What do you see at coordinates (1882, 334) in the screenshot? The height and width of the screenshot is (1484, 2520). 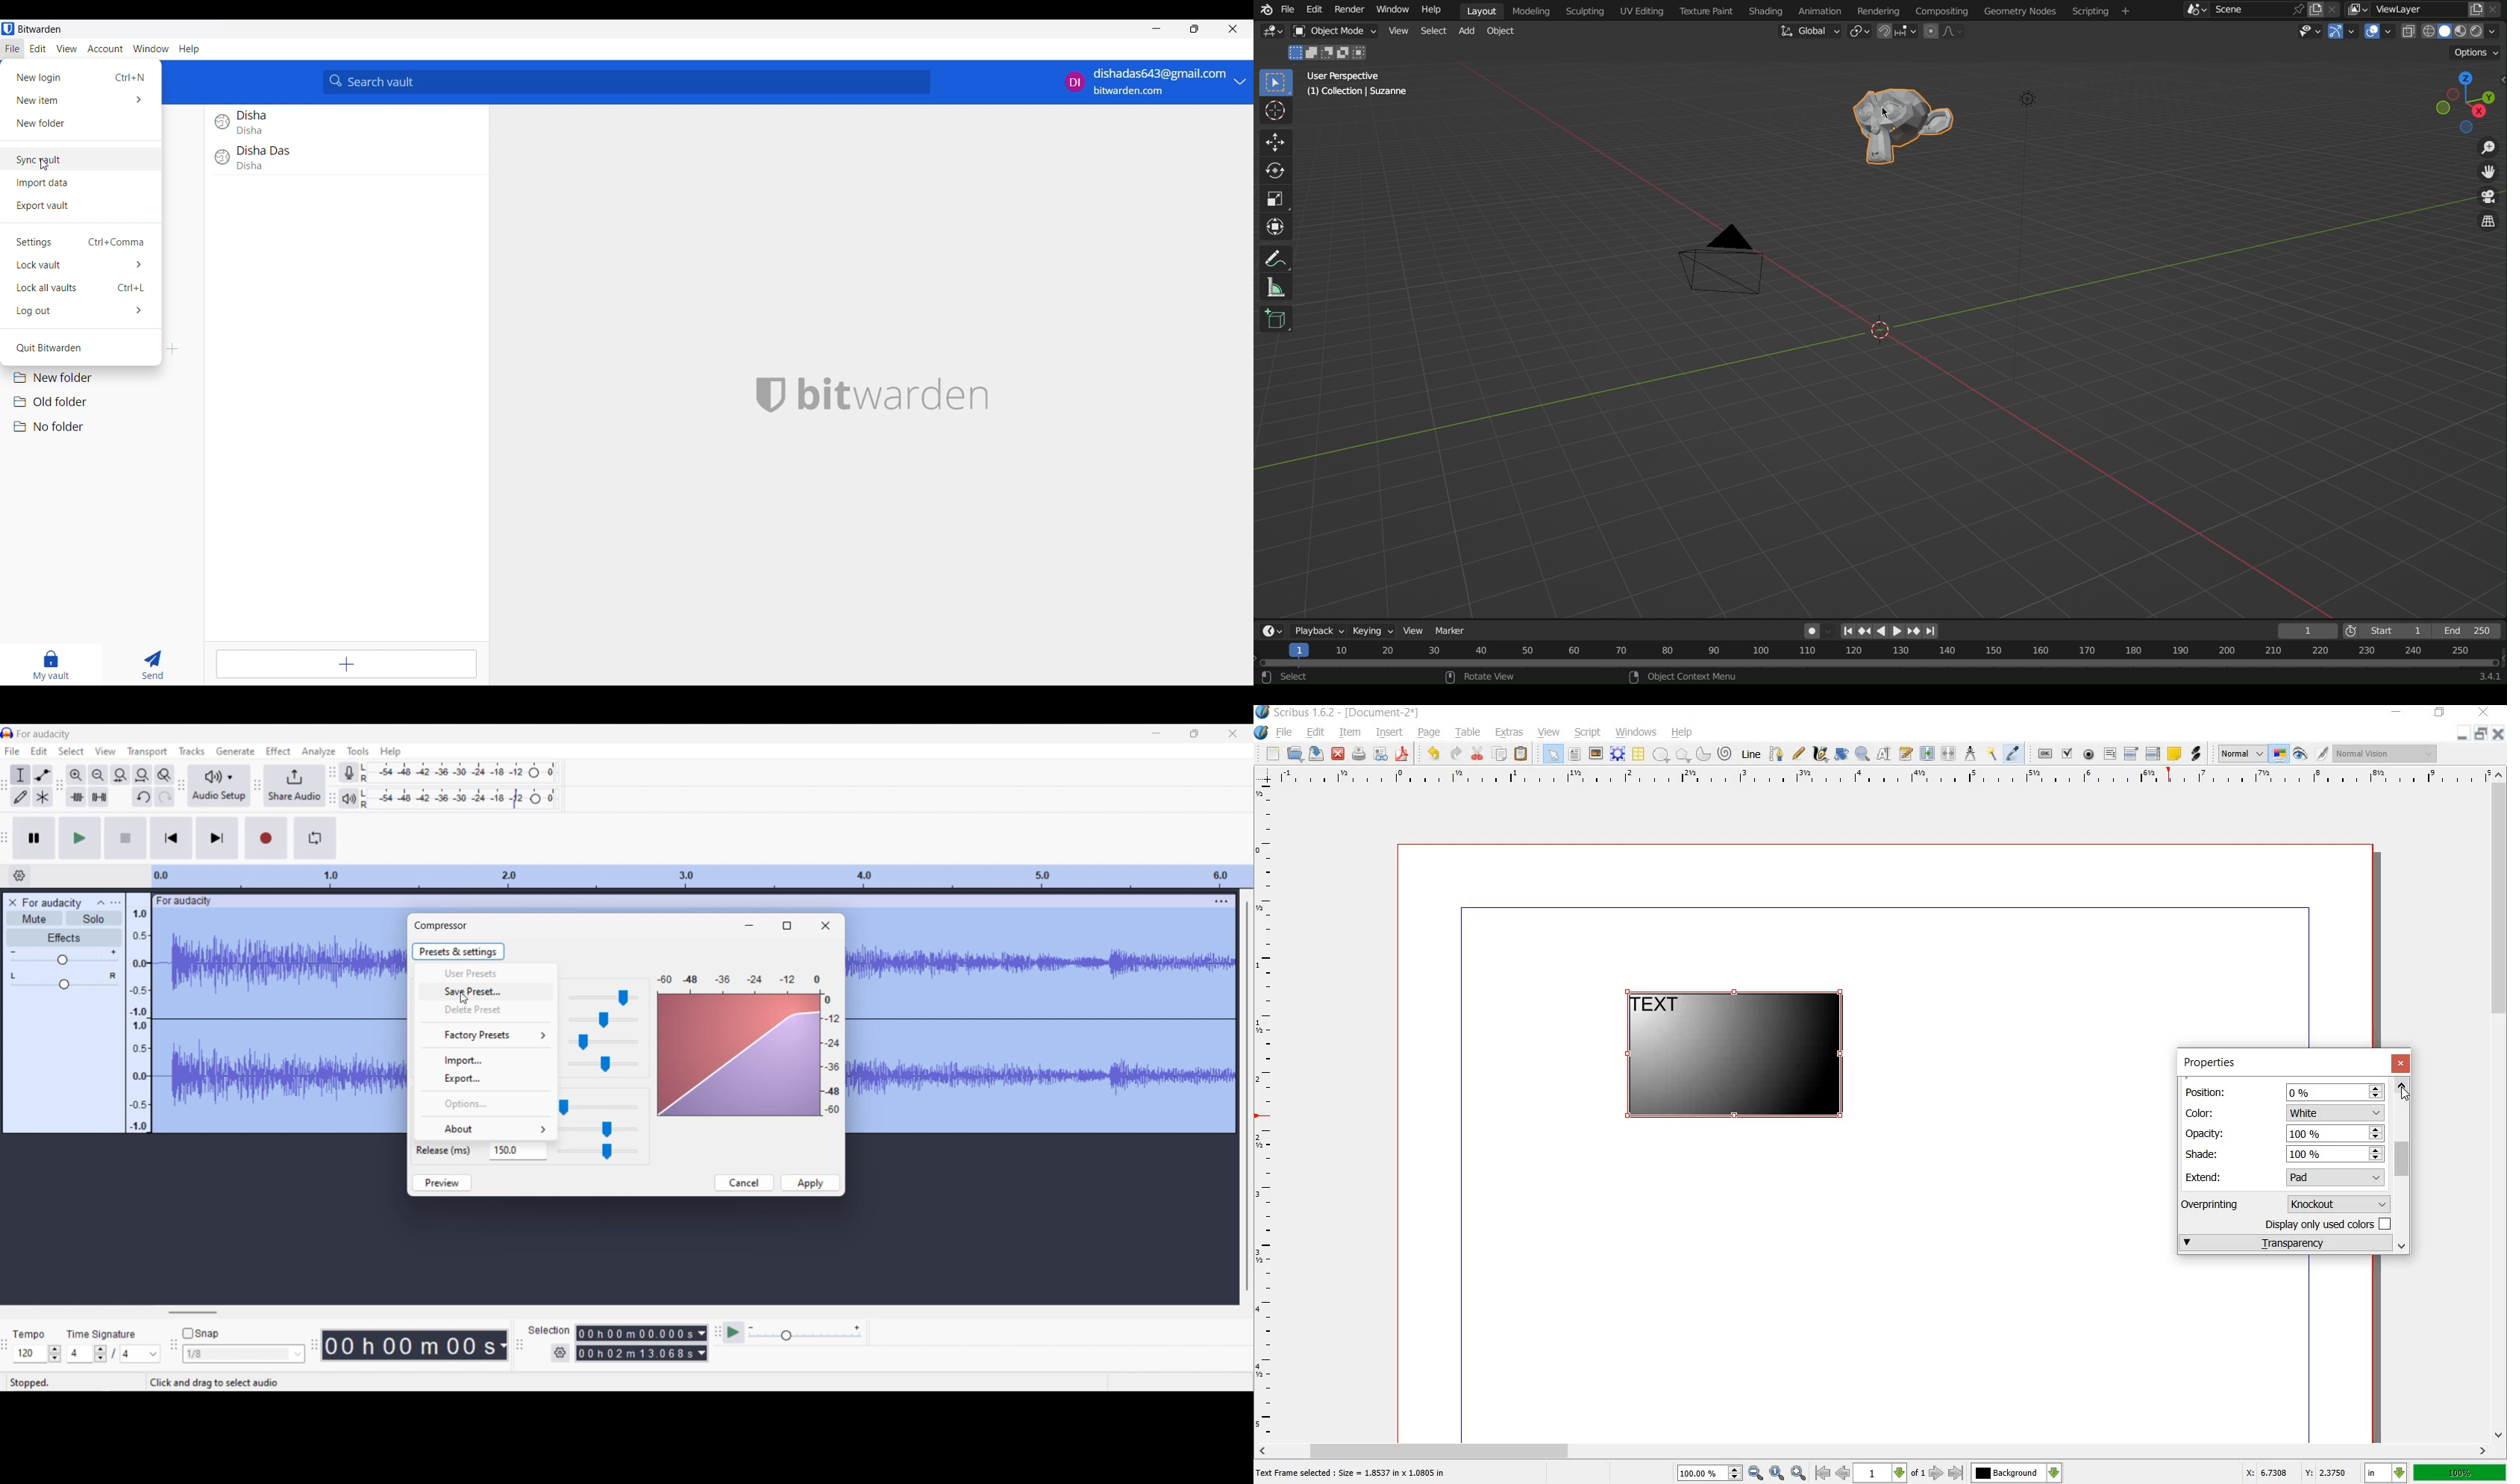 I see `Center Cursor` at bounding box center [1882, 334].